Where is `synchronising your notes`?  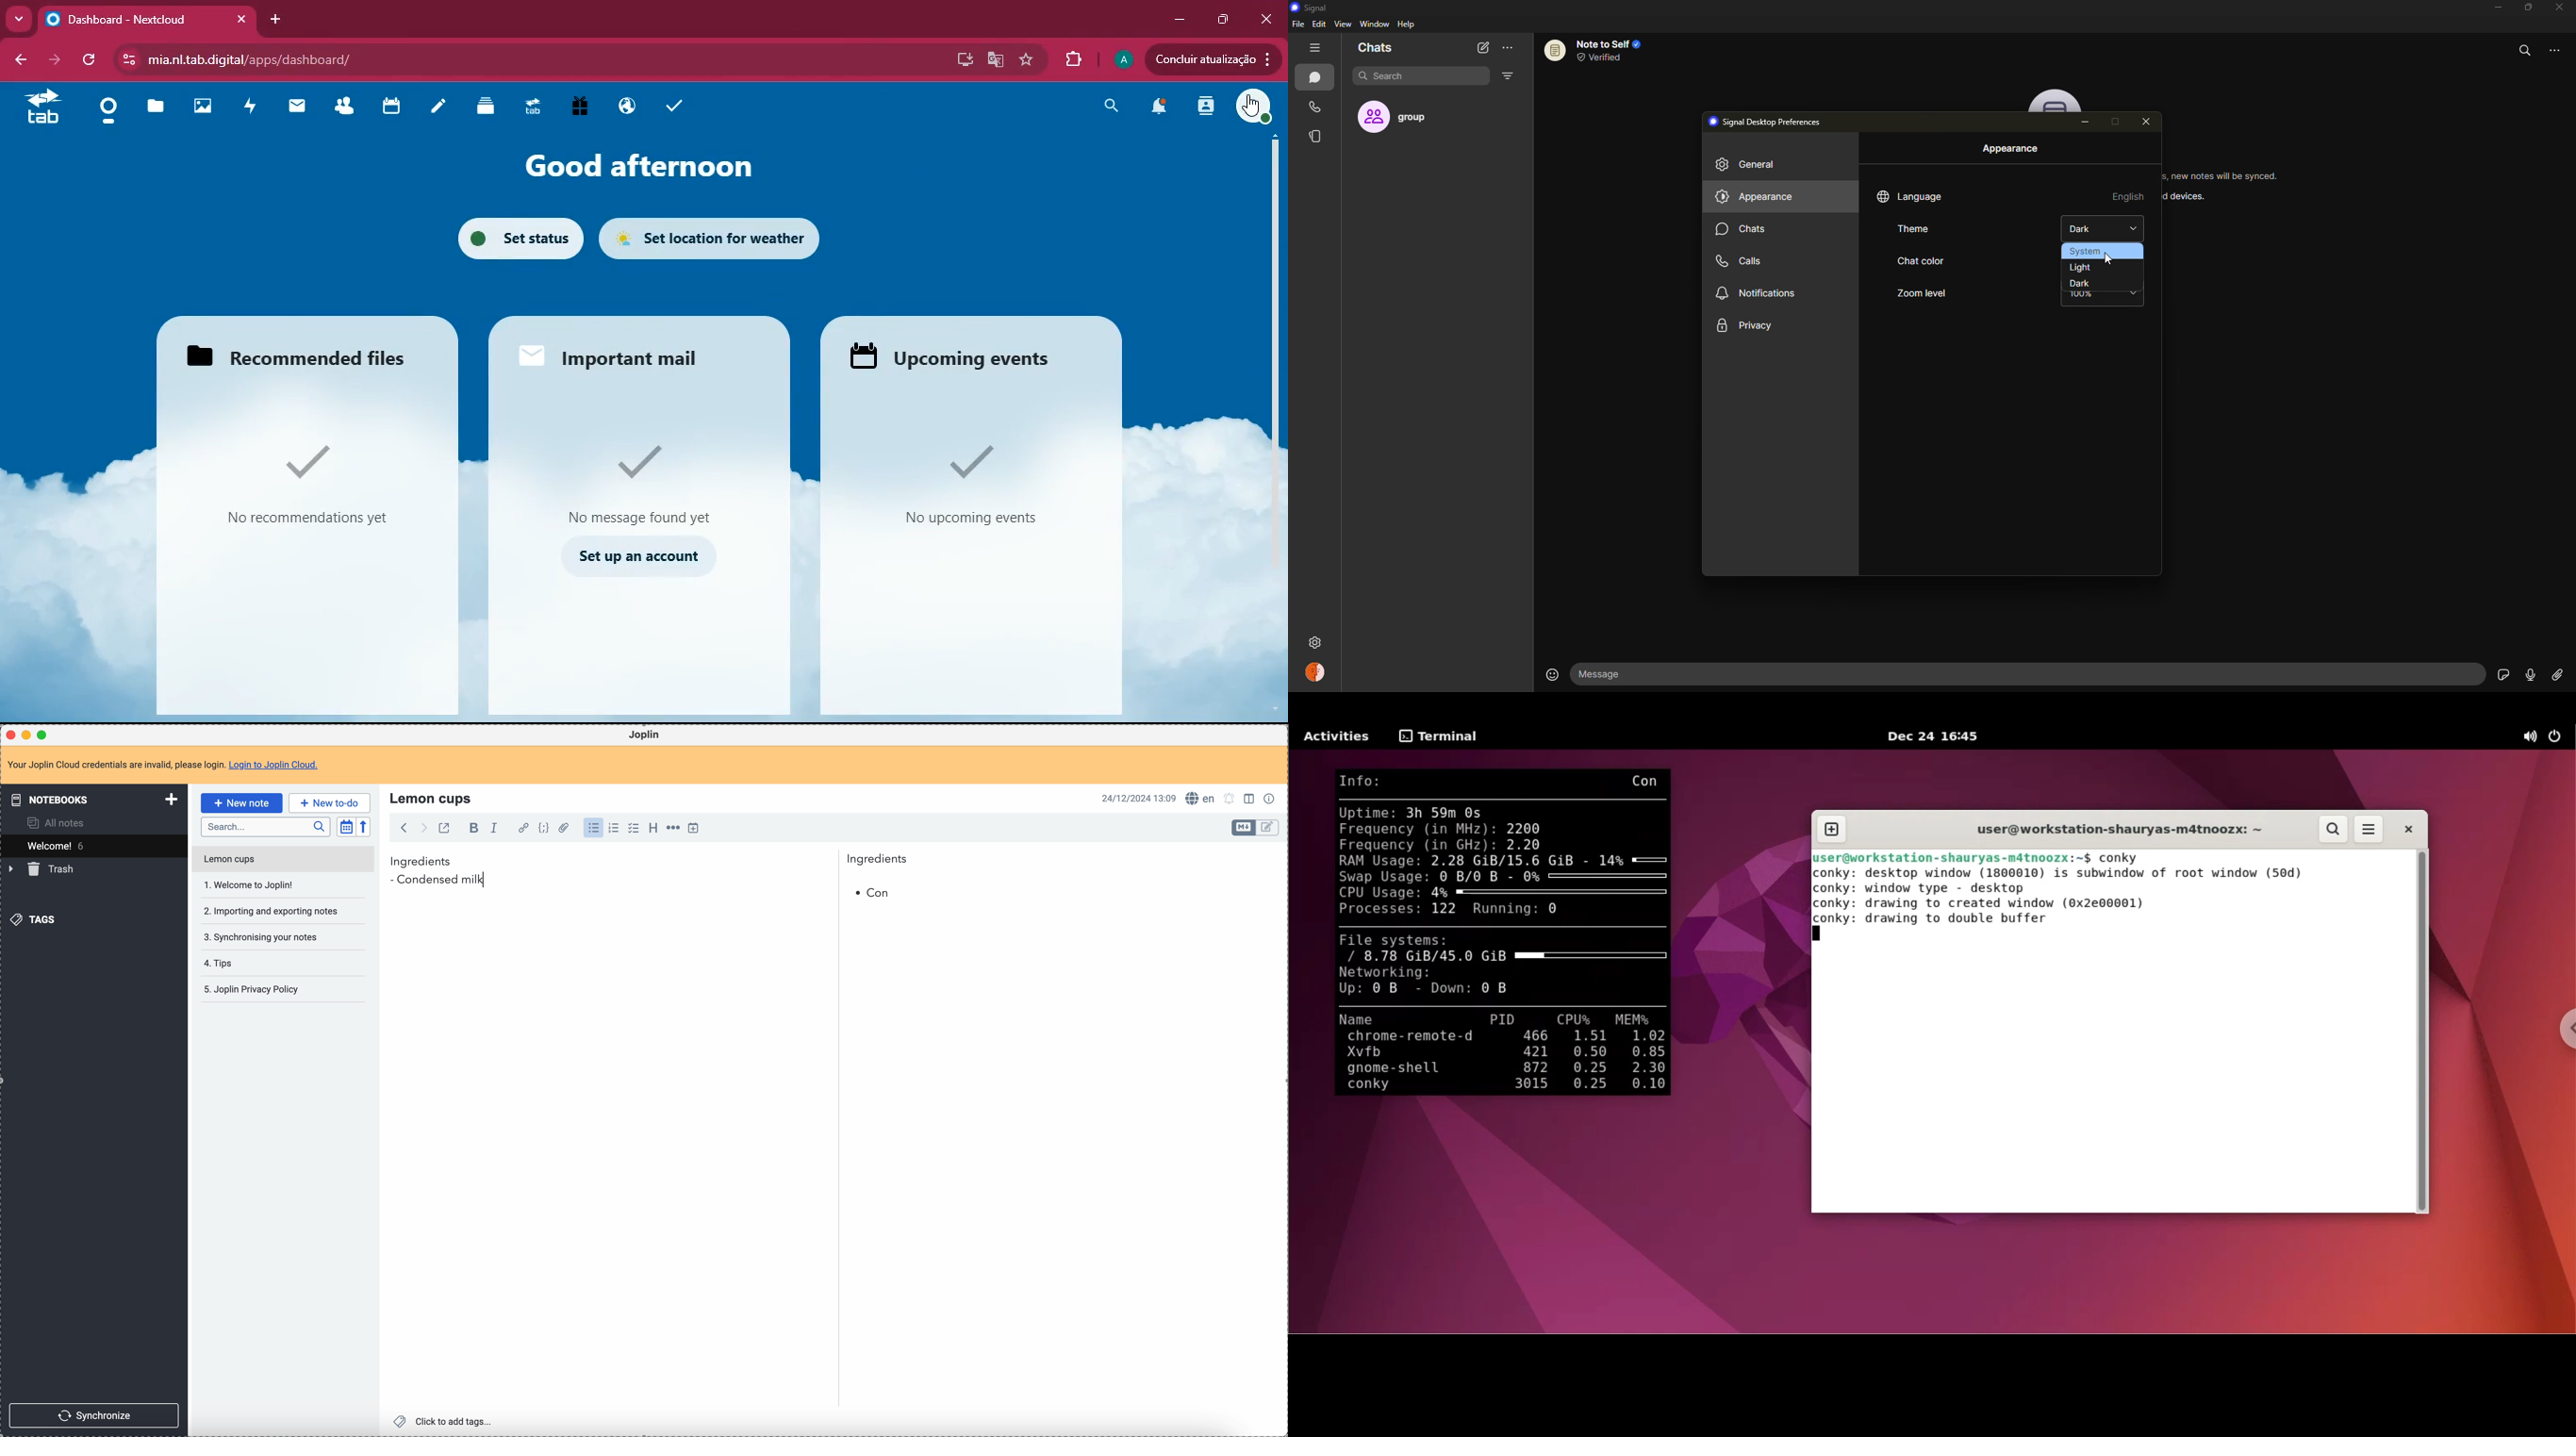
synchronising your notes is located at coordinates (260, 936).